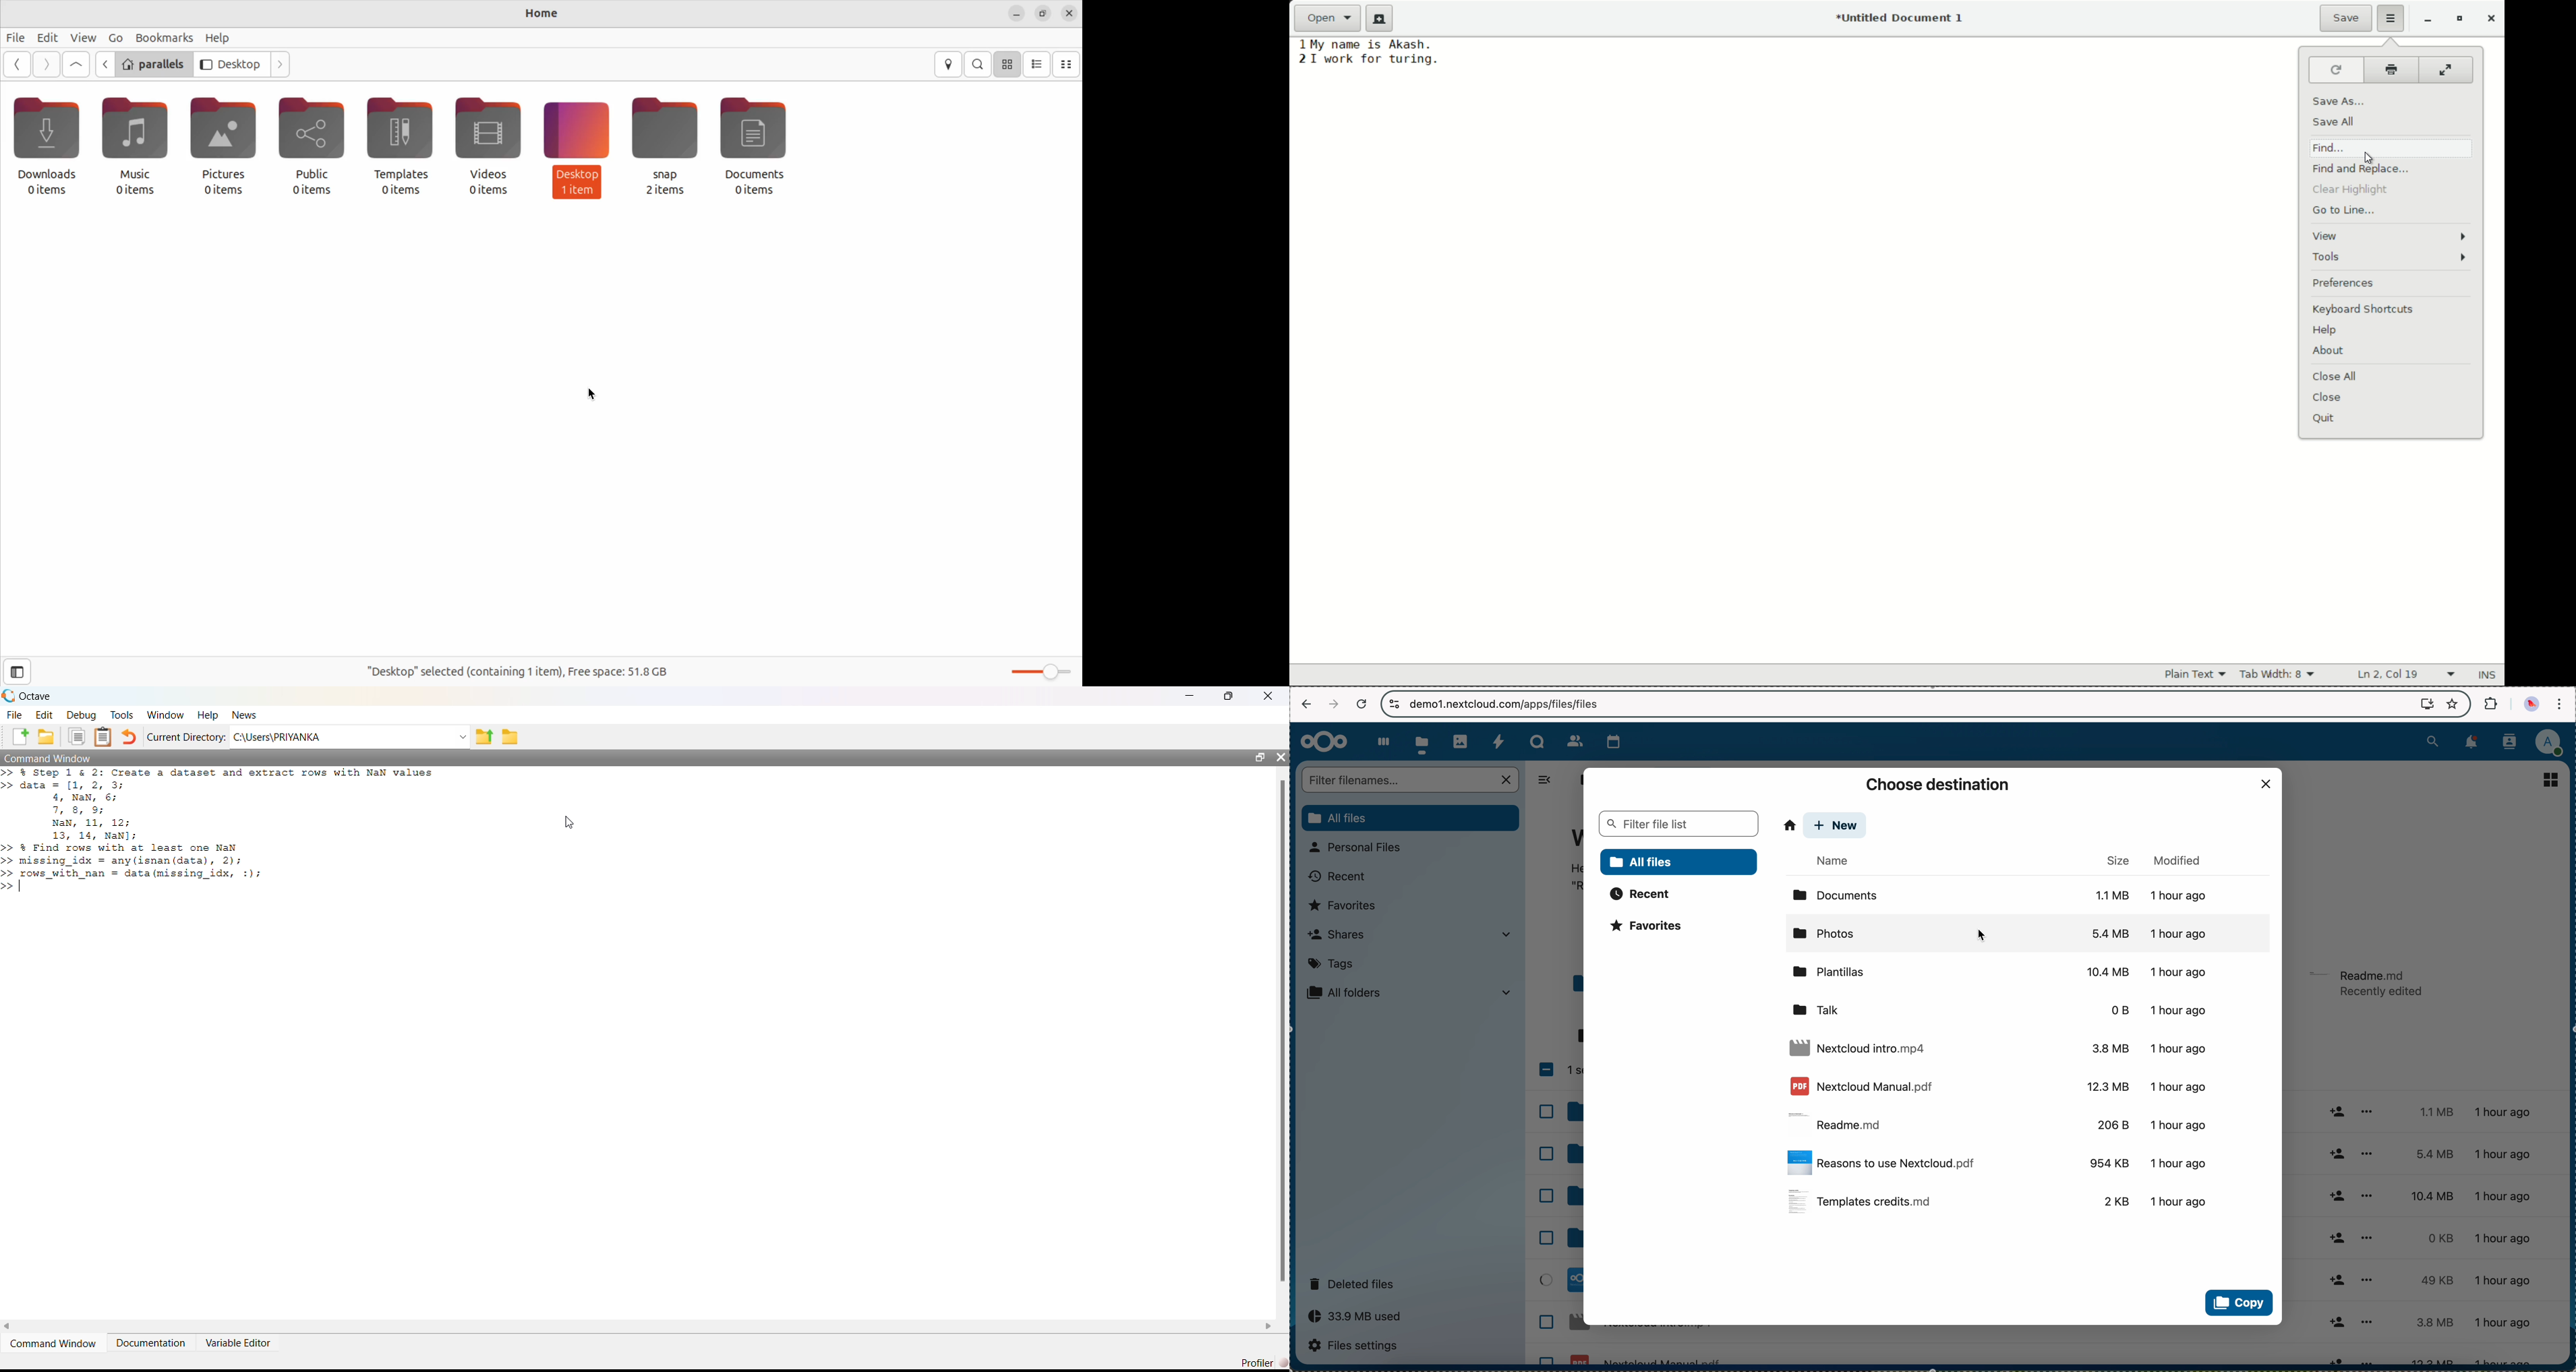 Image resolution: width=2576 pixels, height=1372 pixels. Describe the element at coordinates (541, 12) in the screenshot. I see `Home` at that location.